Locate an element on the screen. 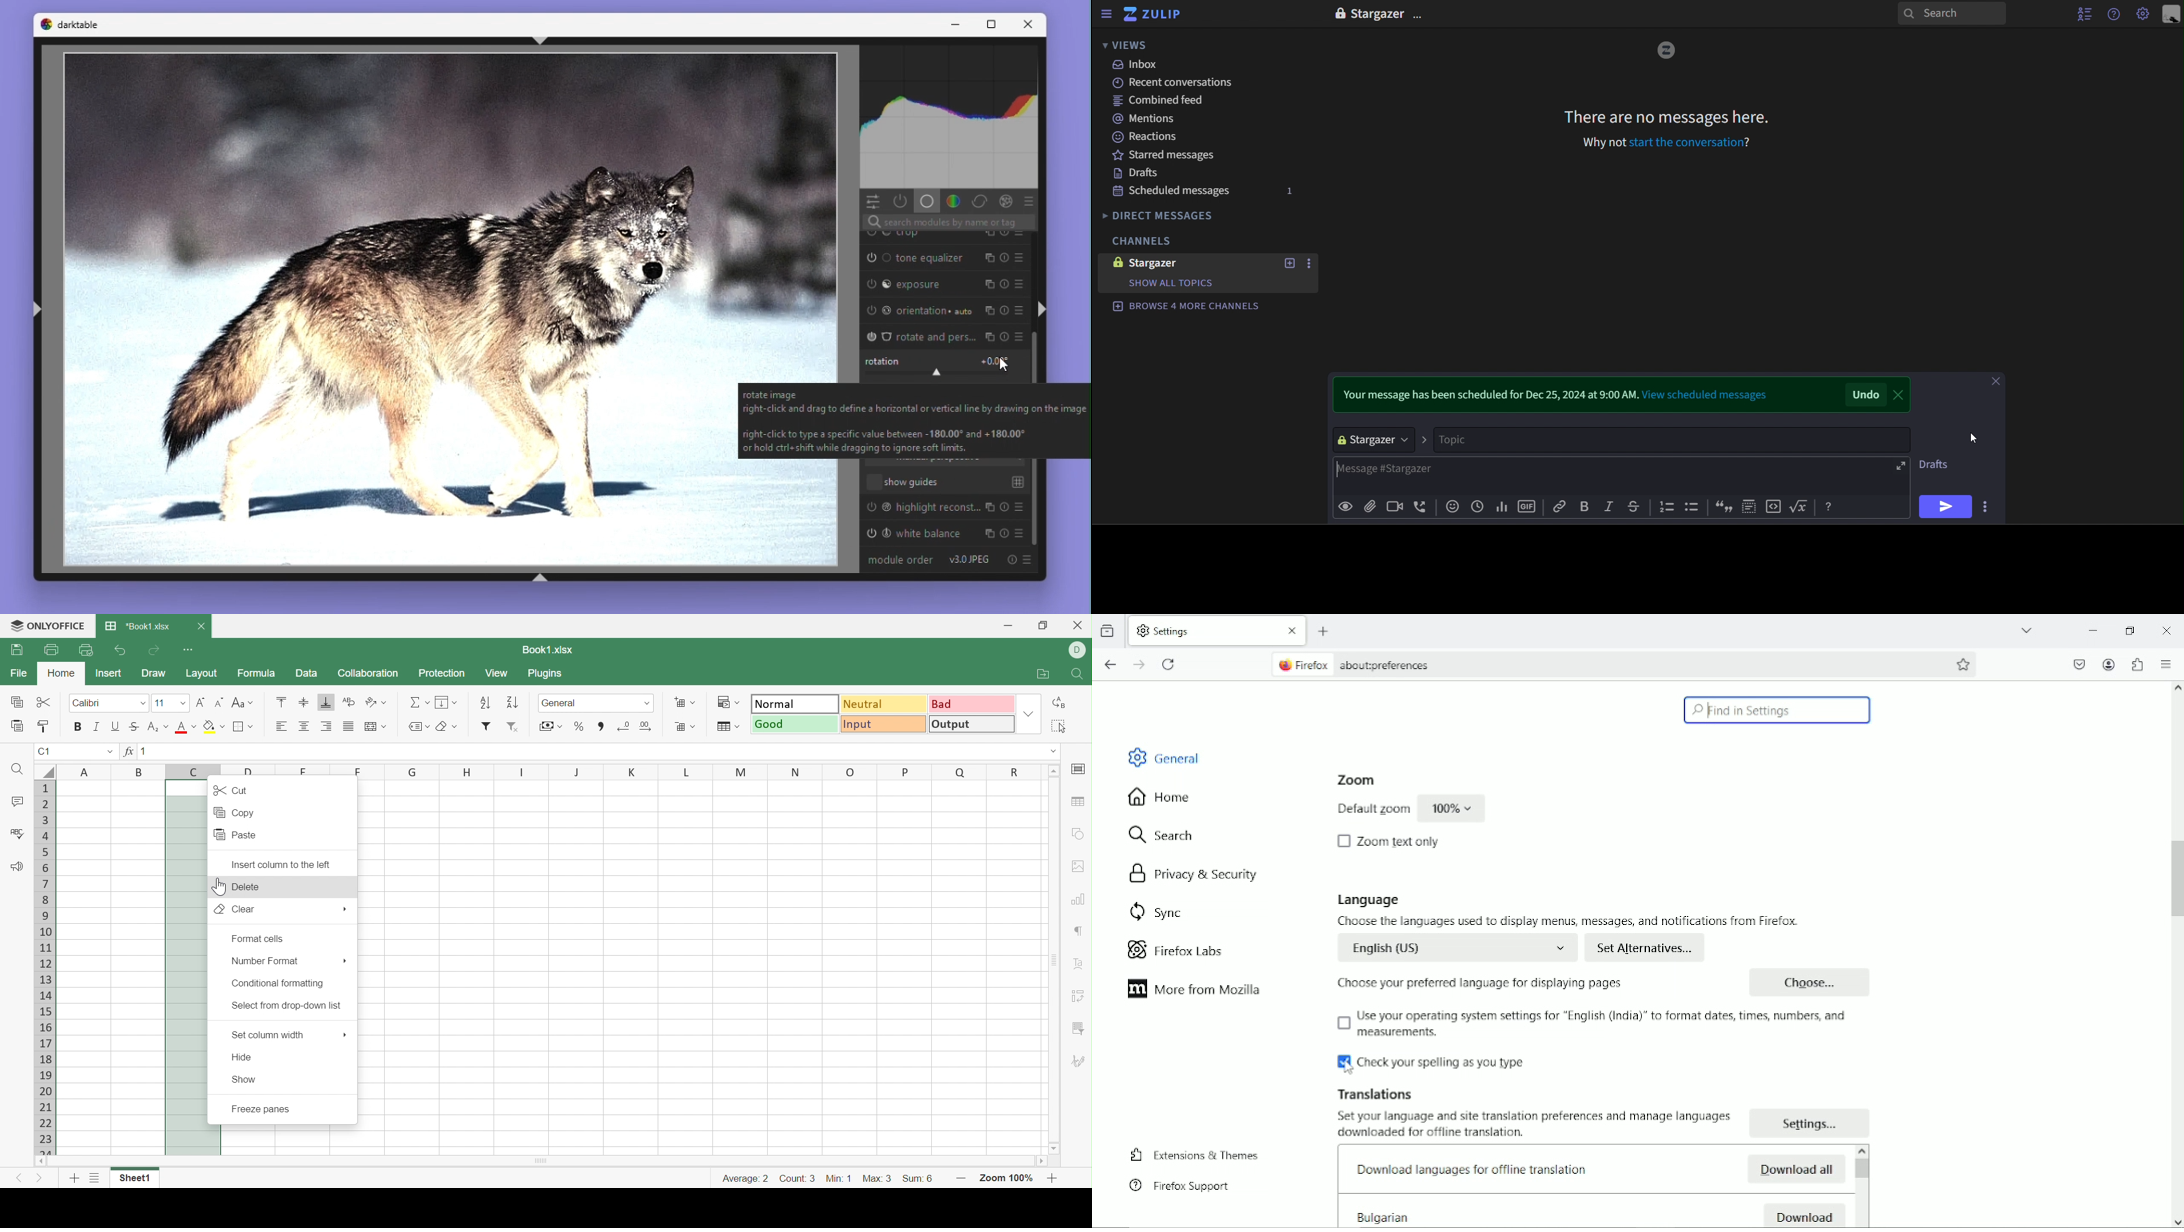  Vertical scrollbar is located at coordinates (2175, 879).